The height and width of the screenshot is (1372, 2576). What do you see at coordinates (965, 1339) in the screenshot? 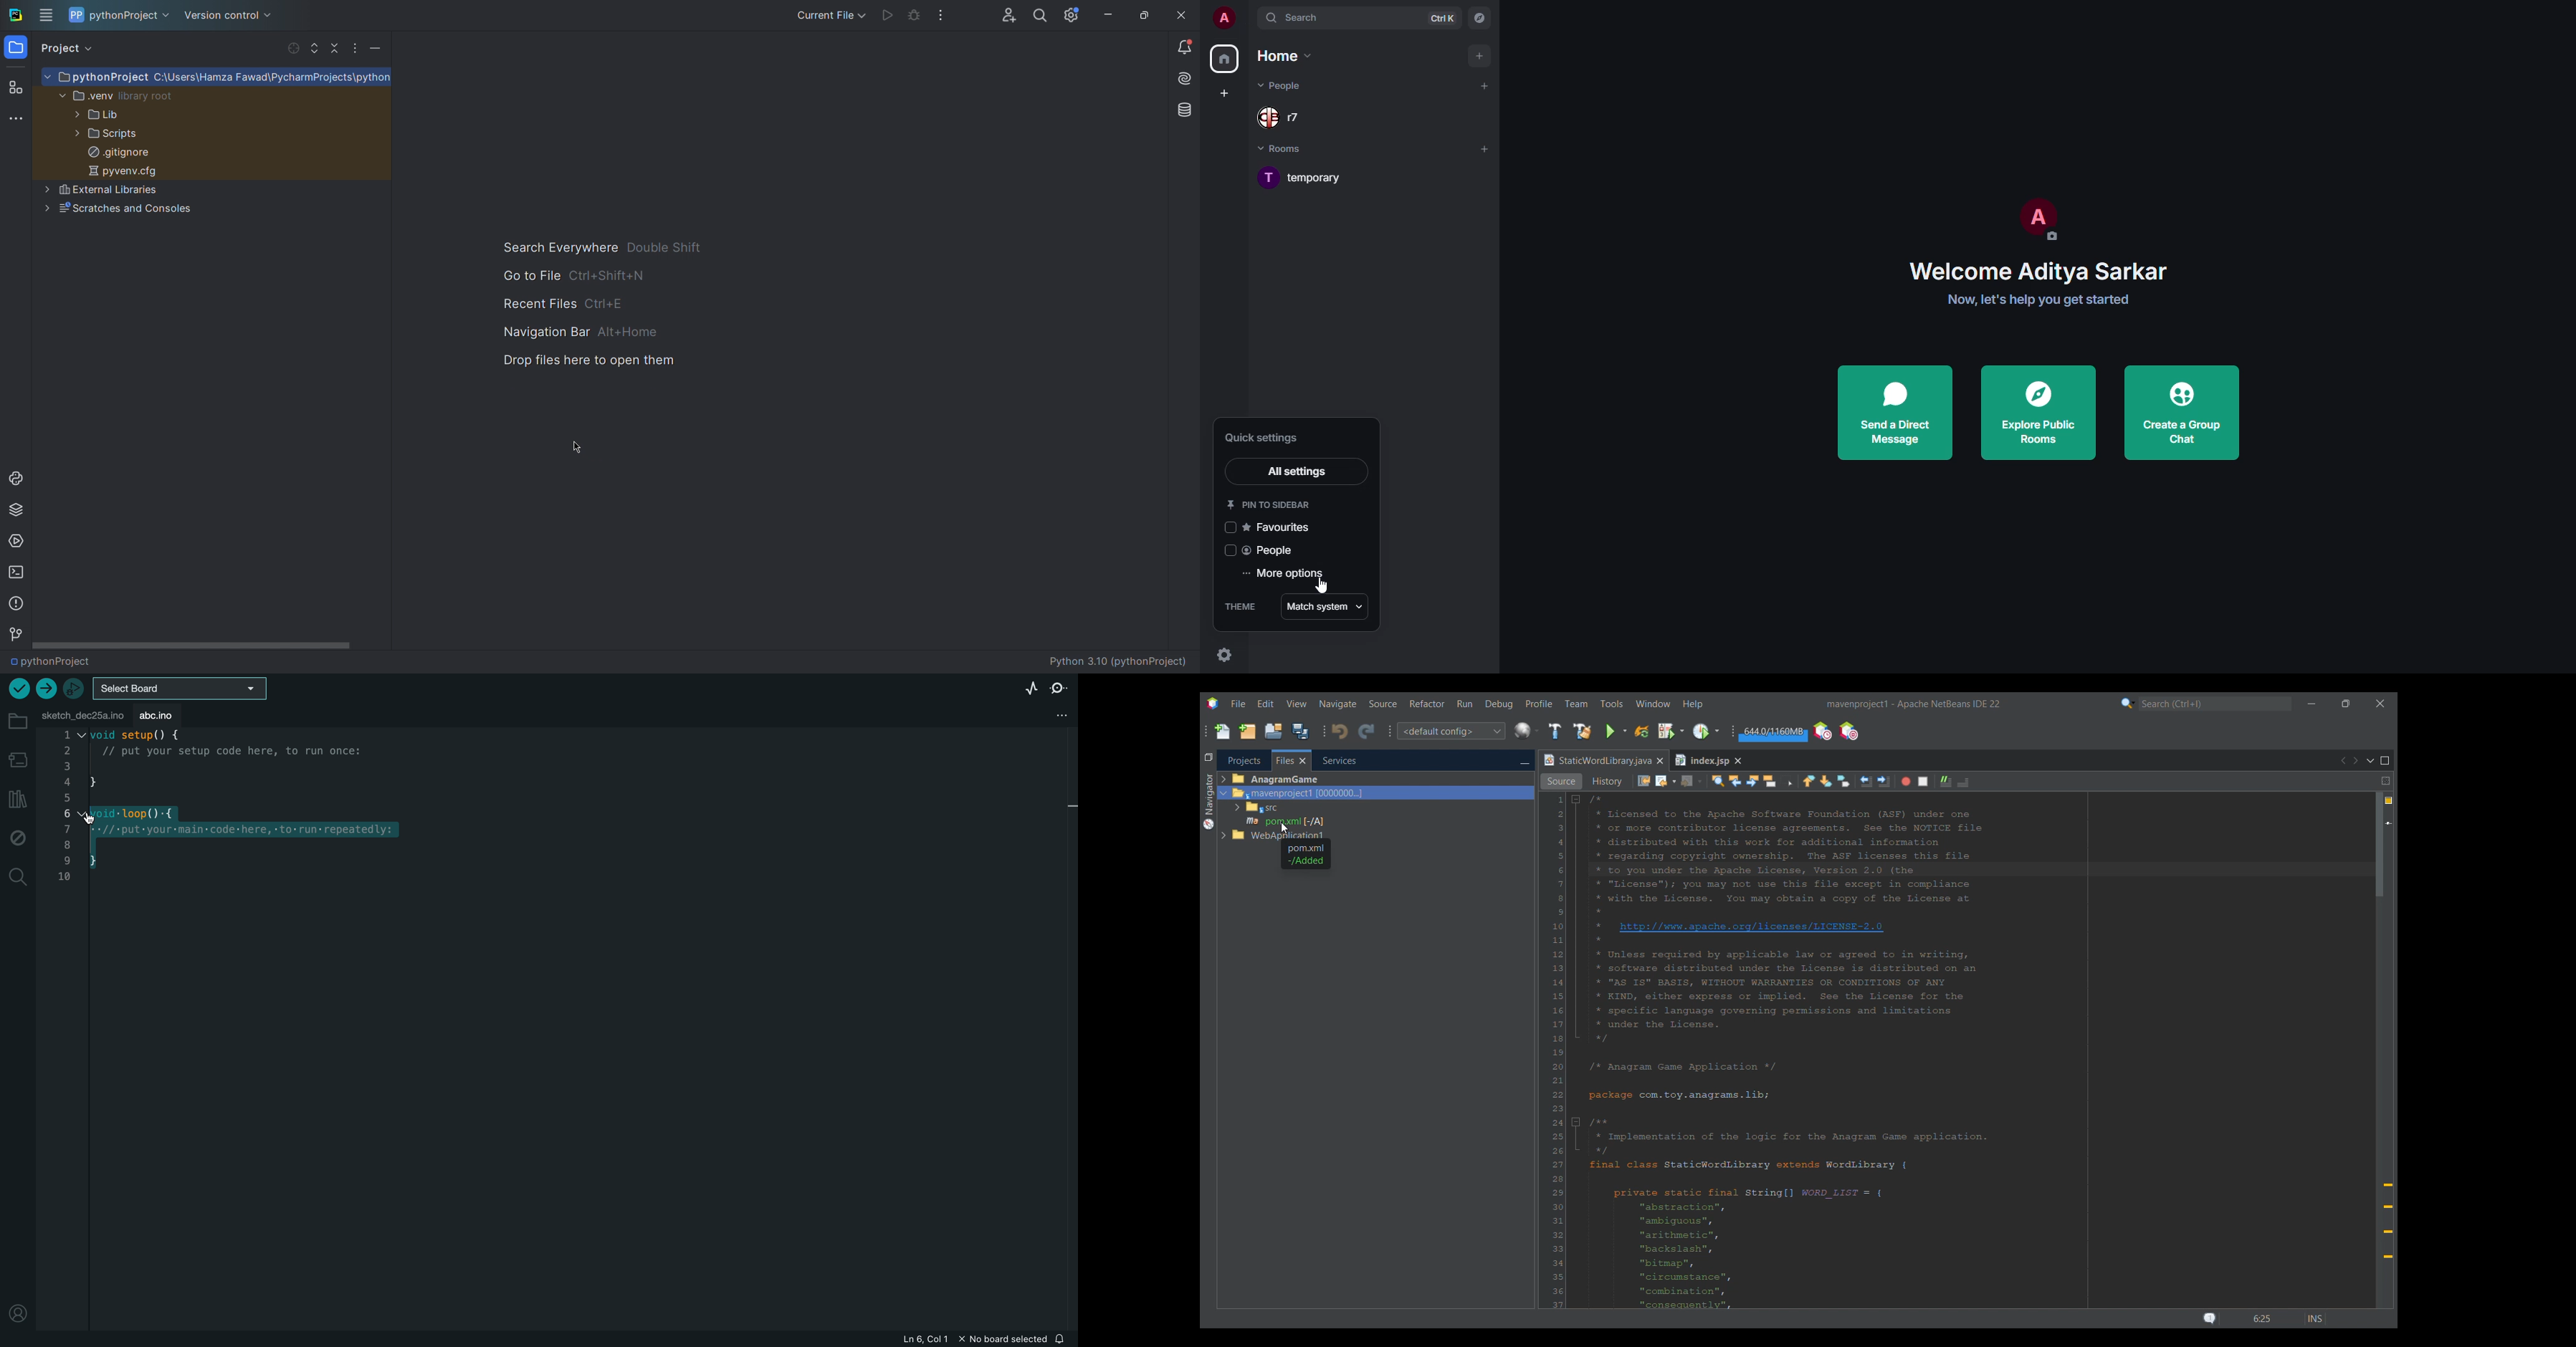
I see `file  information` at bounding box center [965, 1339].